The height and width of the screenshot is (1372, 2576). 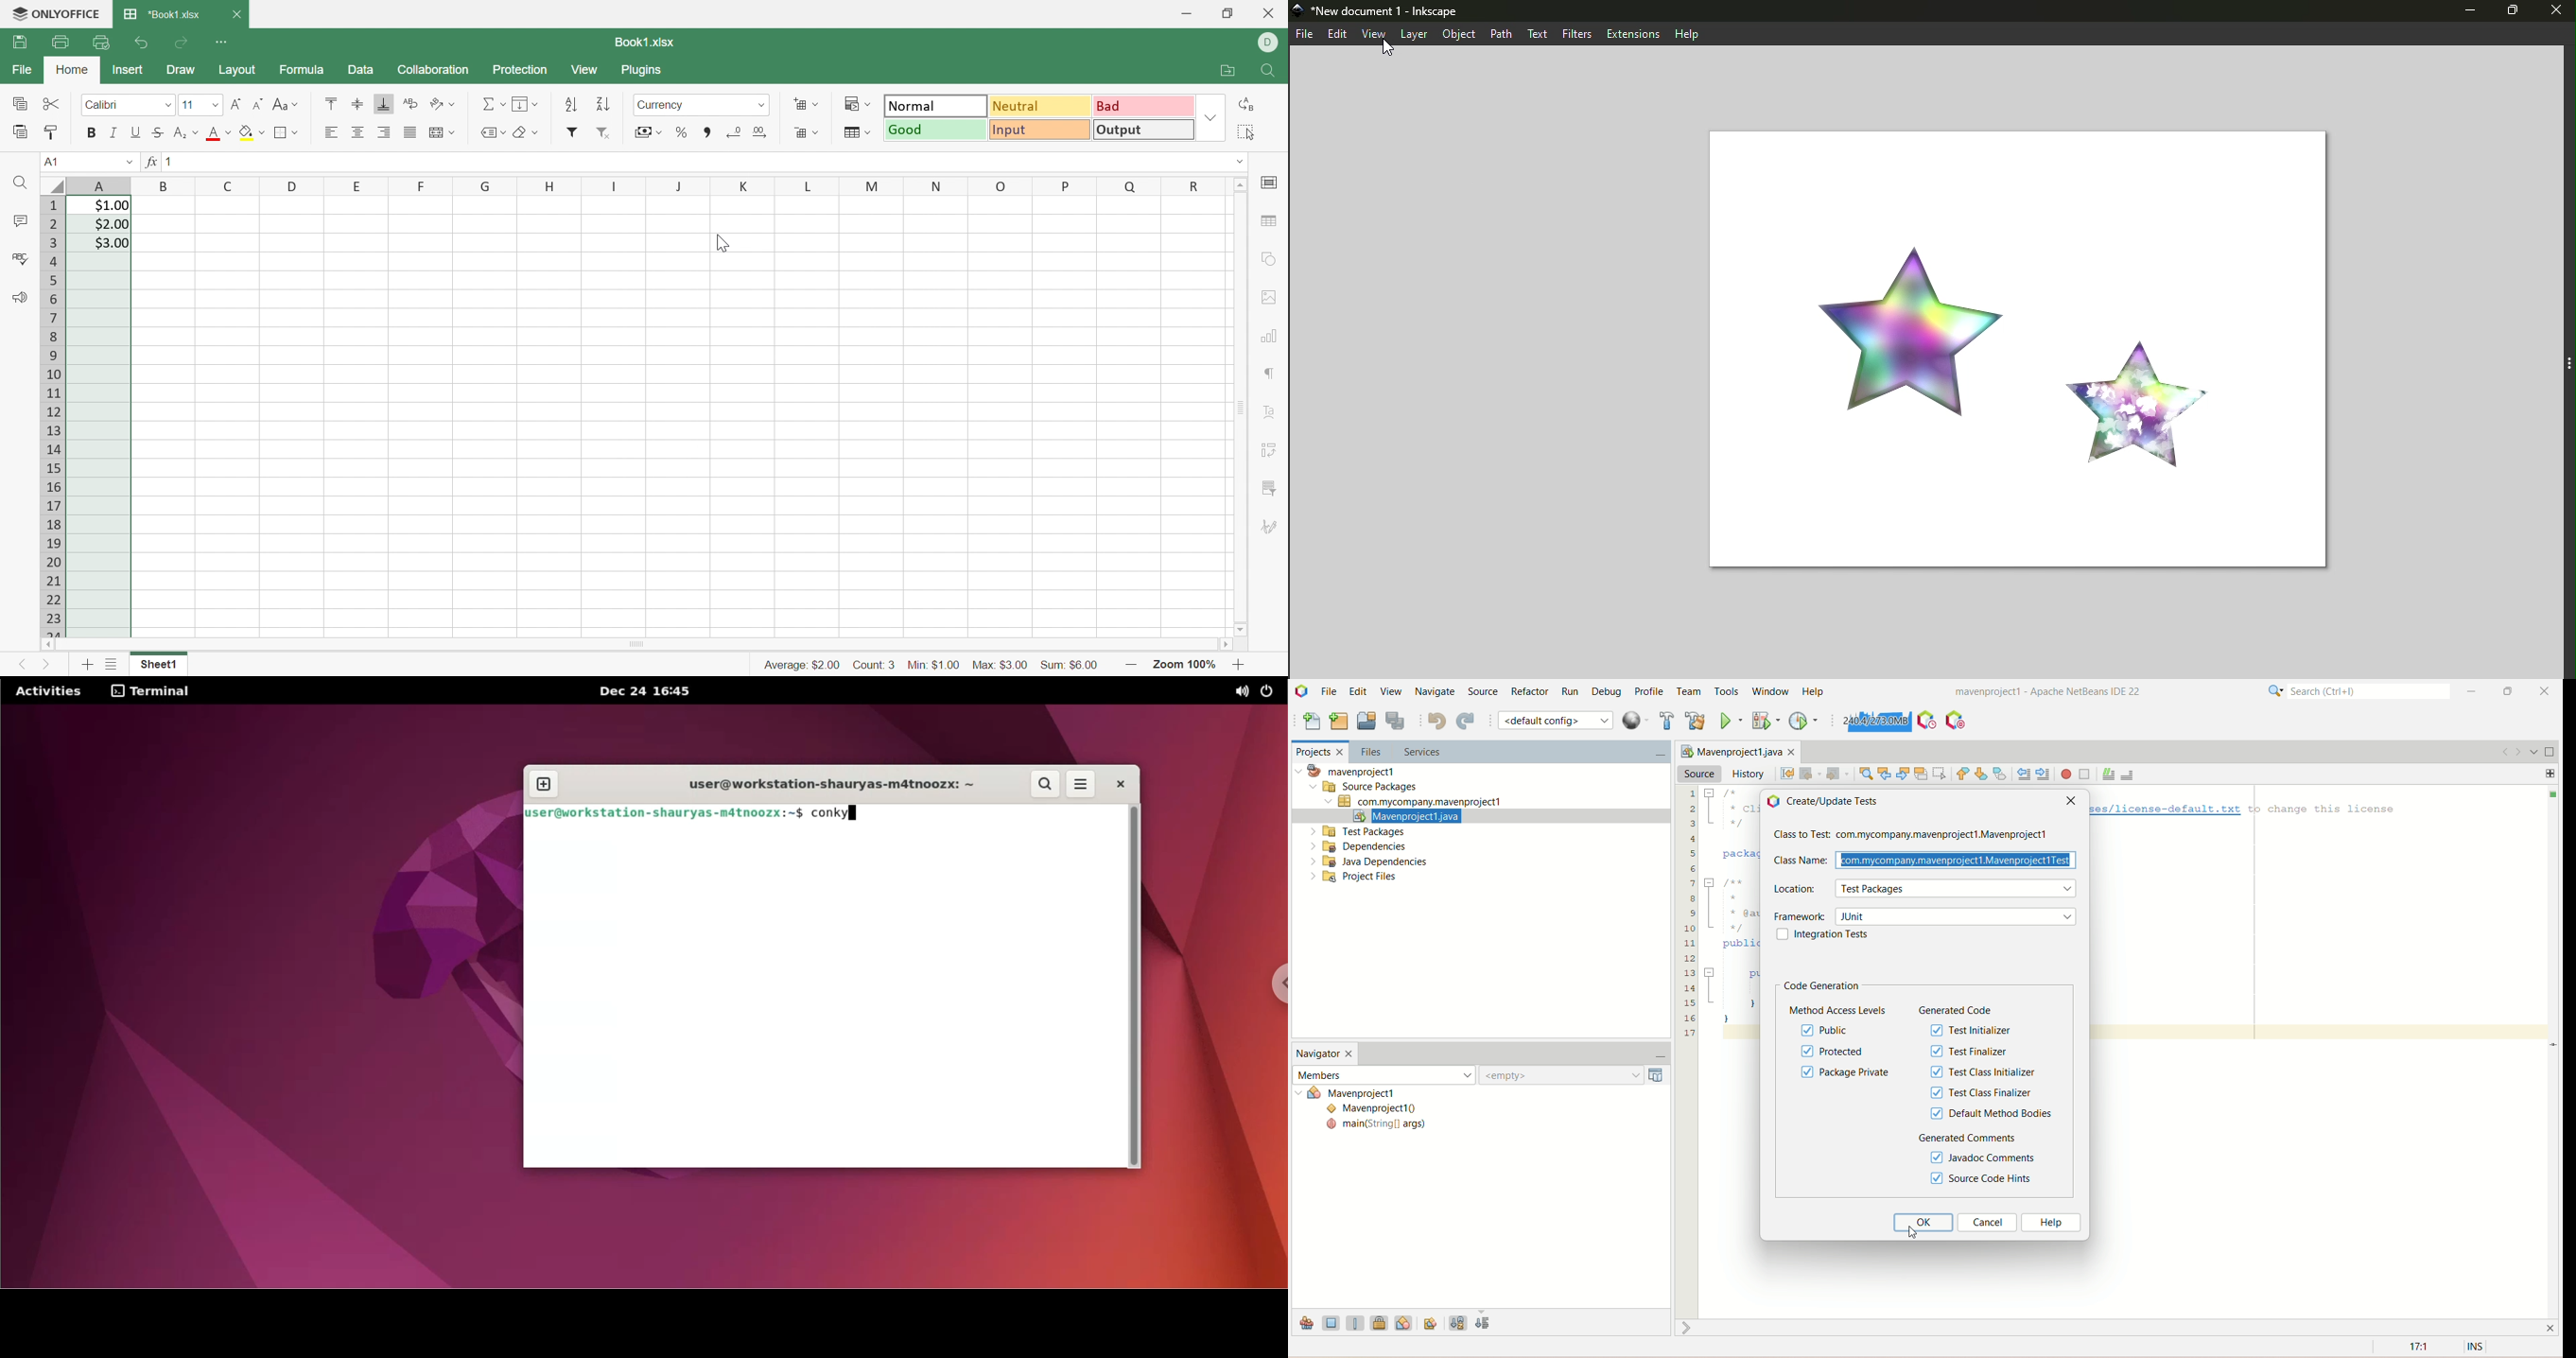 I want to click on Replace, so click(x=1248, y=104).